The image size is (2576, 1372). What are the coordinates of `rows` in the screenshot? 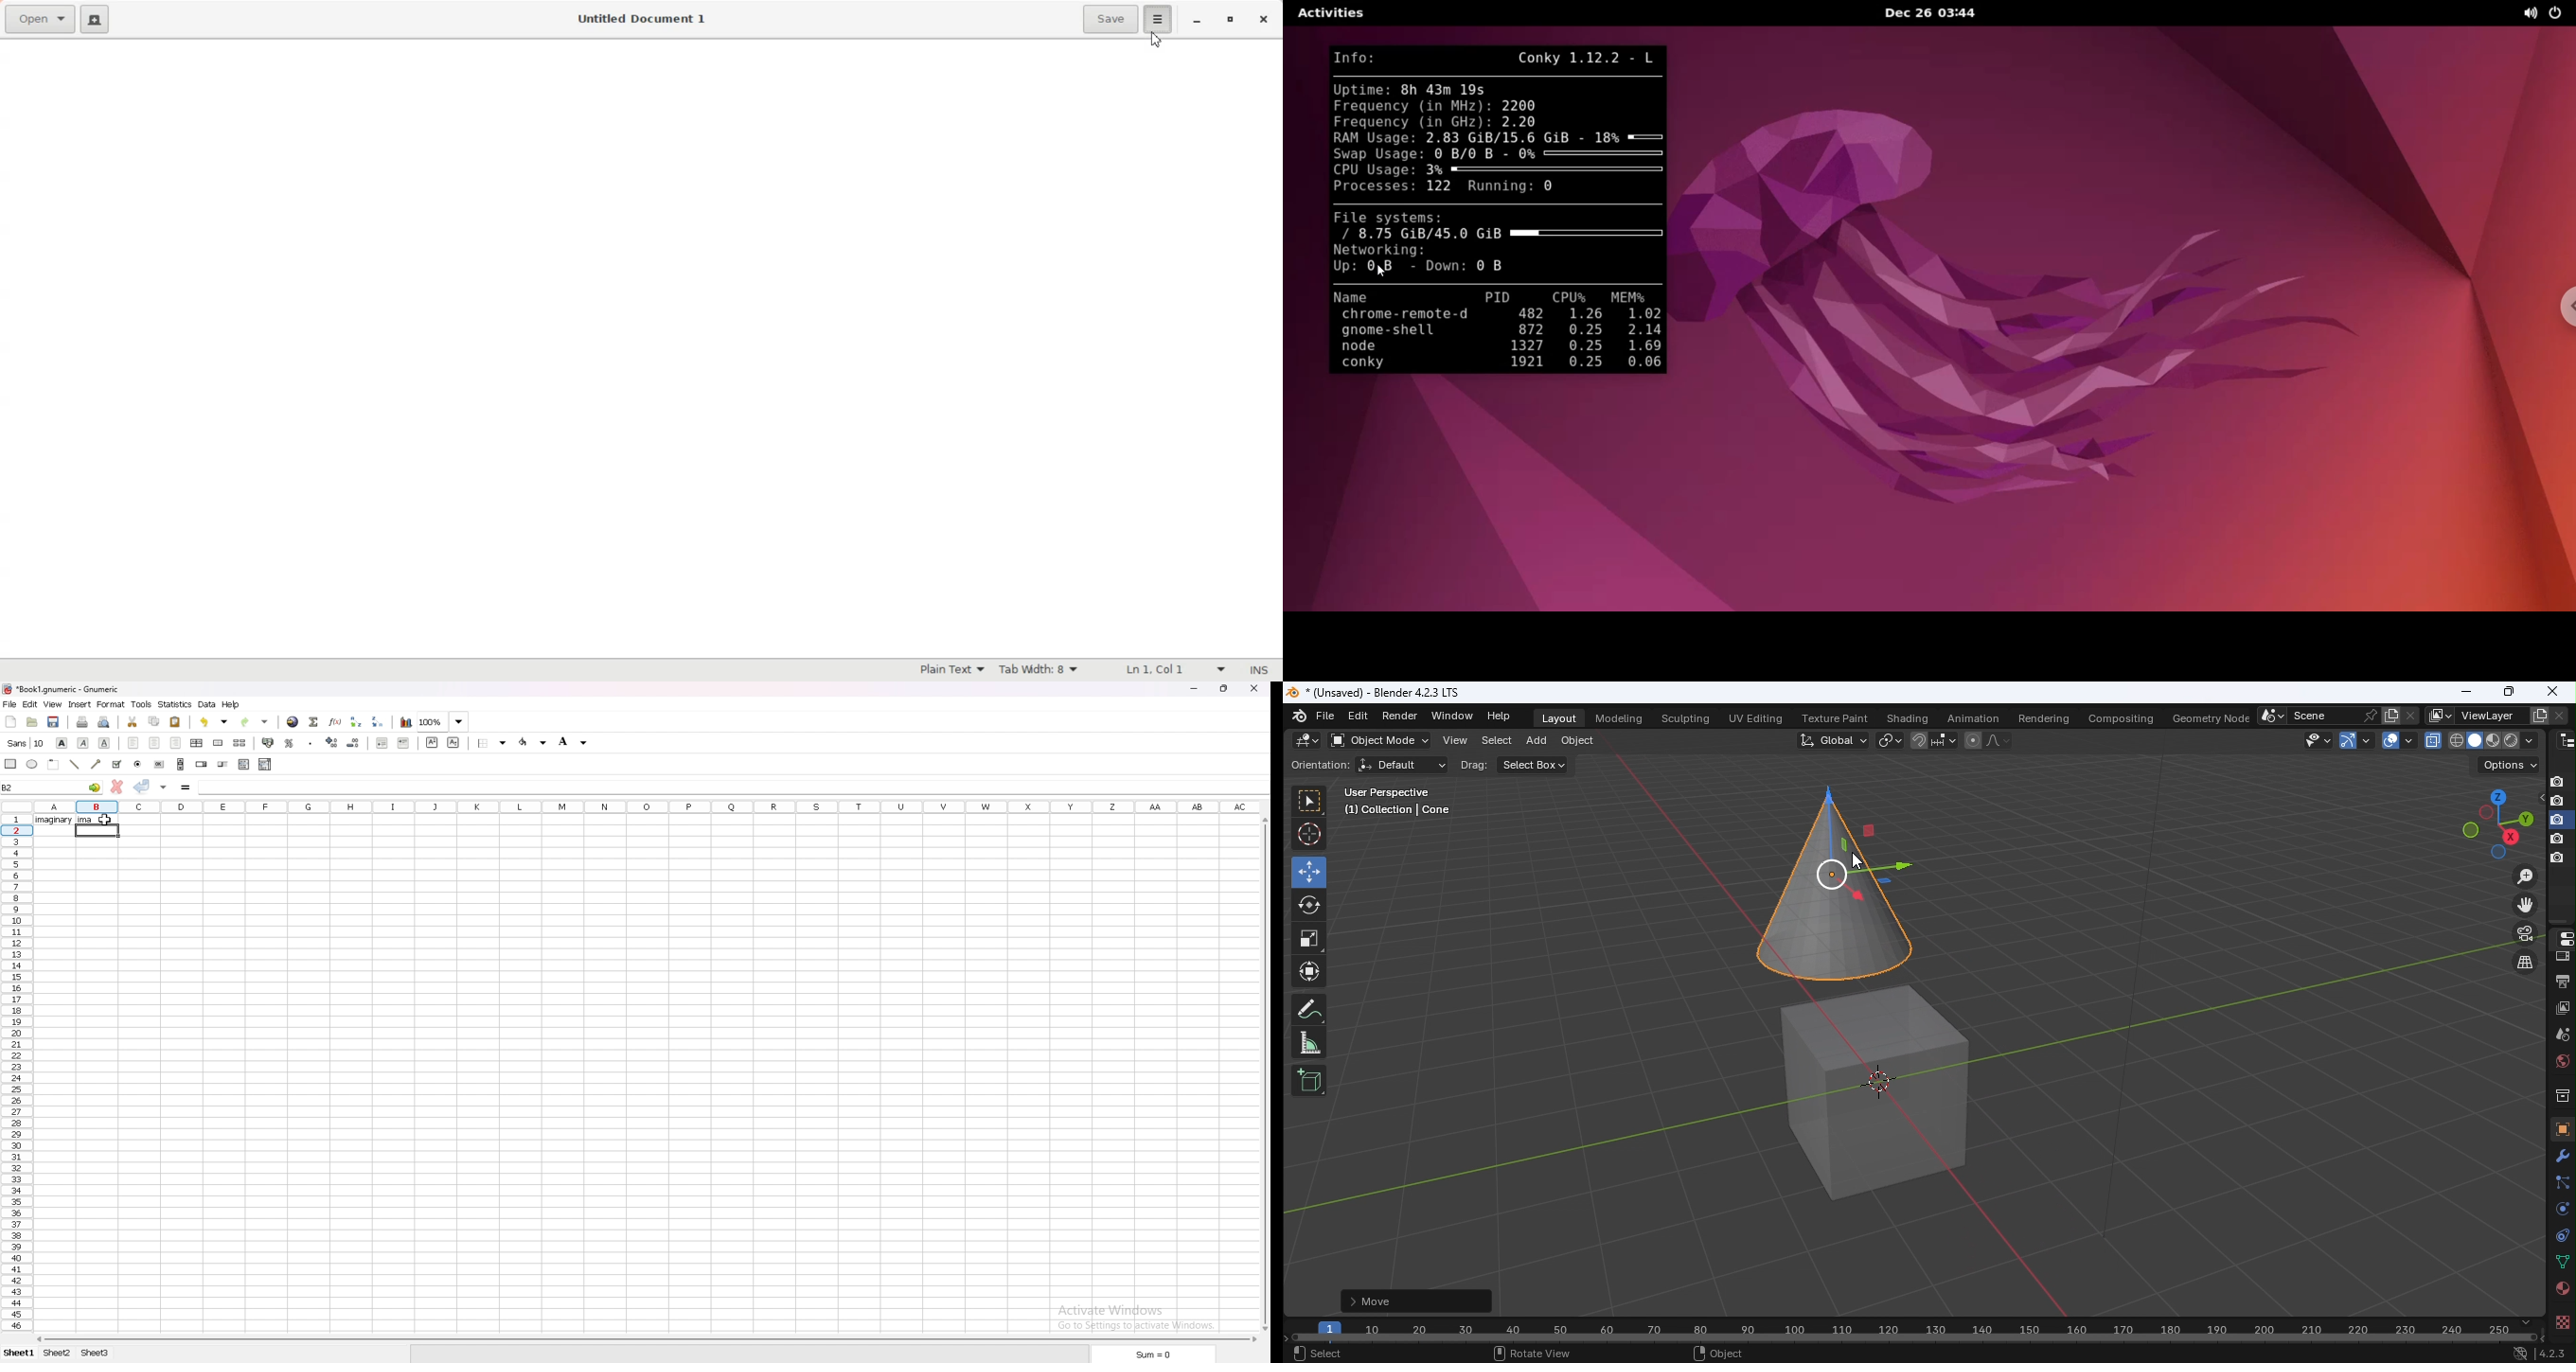 It's located at (16, 1071).